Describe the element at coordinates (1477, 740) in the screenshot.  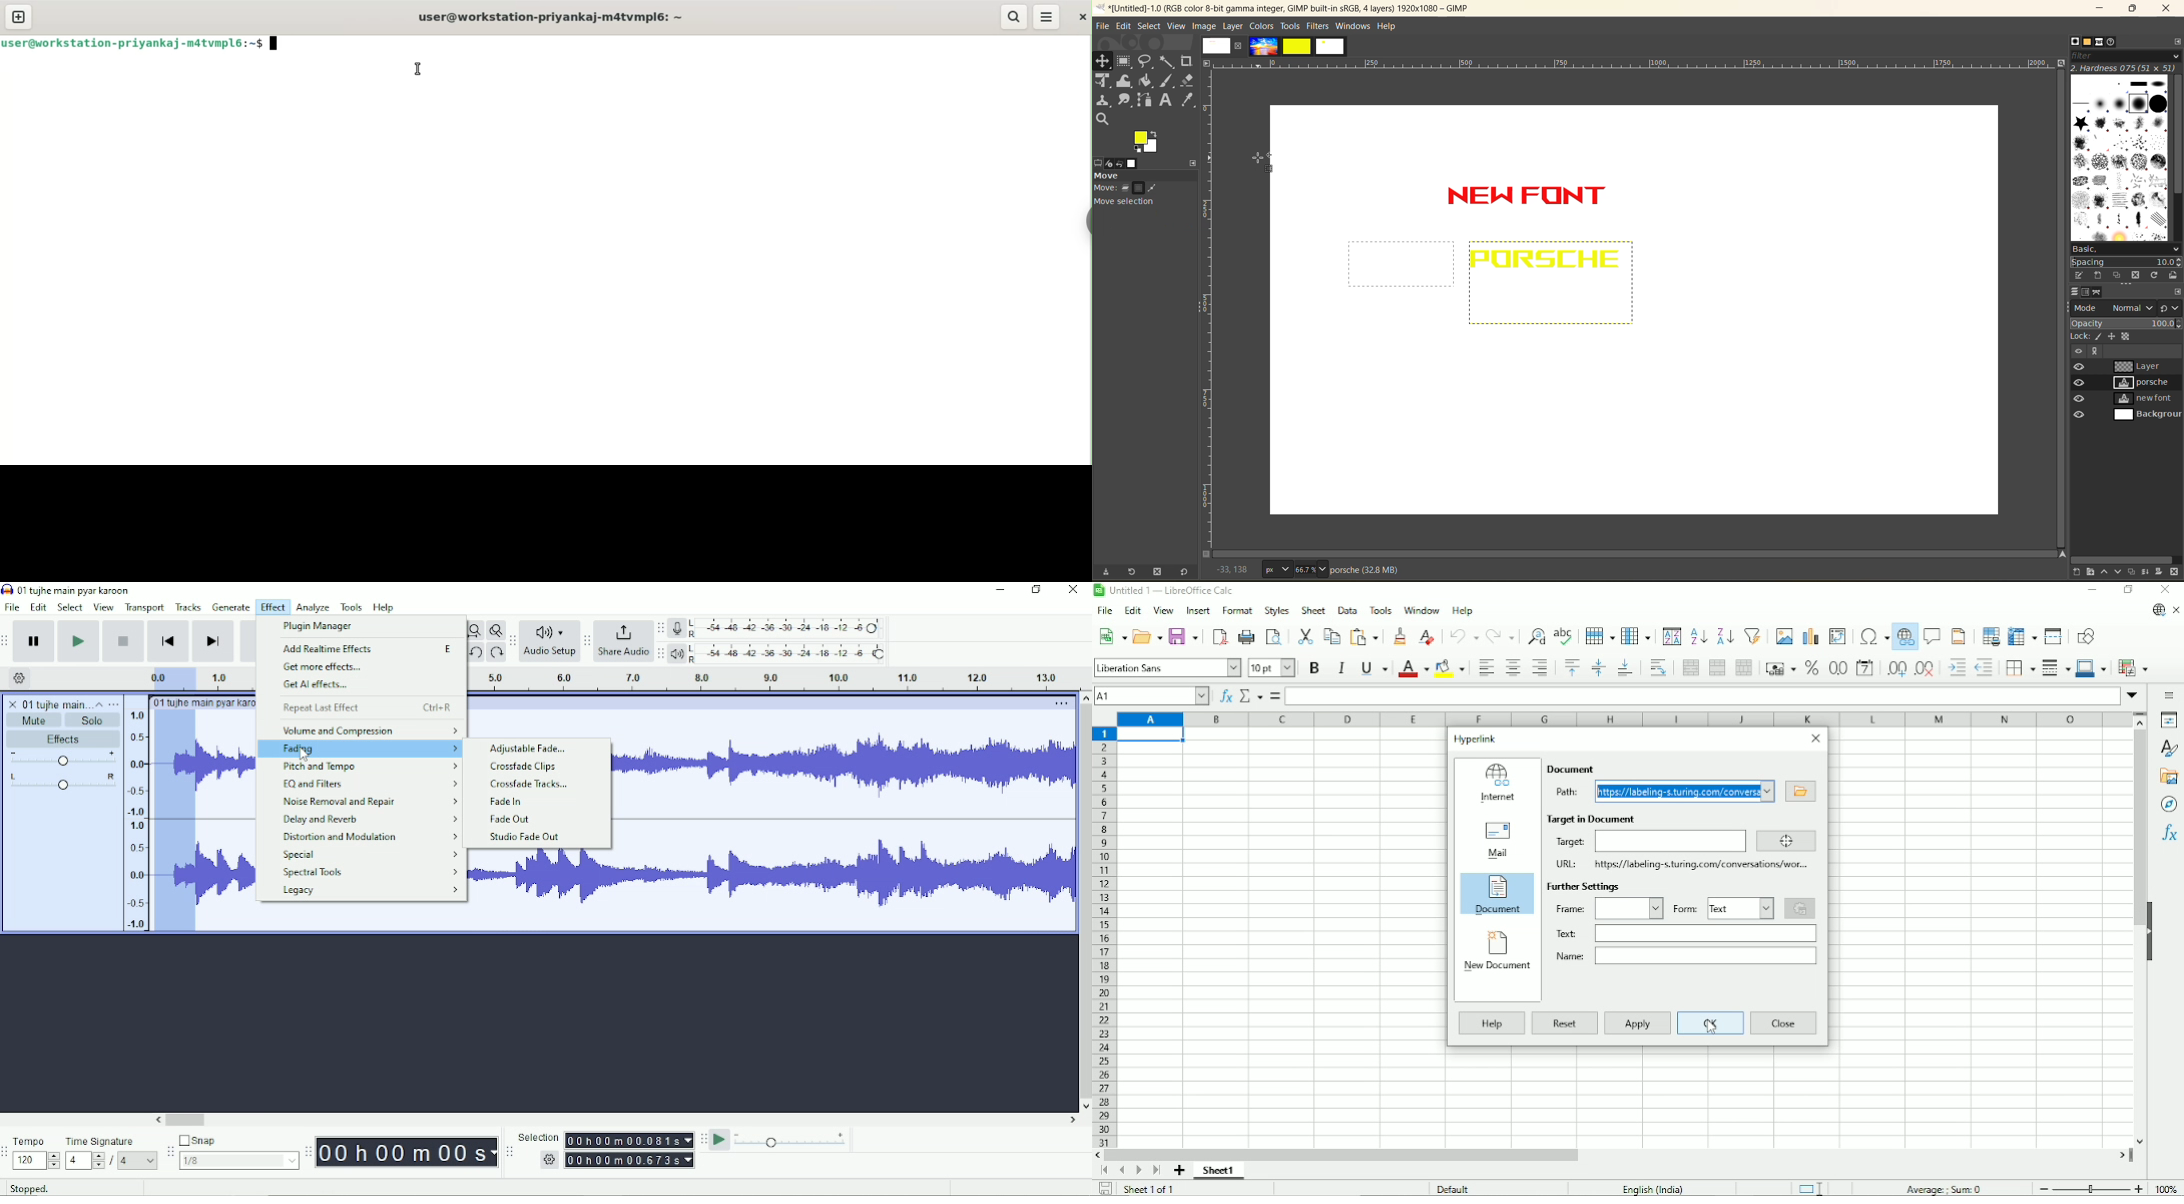
I see `Hyperlink` at that location.